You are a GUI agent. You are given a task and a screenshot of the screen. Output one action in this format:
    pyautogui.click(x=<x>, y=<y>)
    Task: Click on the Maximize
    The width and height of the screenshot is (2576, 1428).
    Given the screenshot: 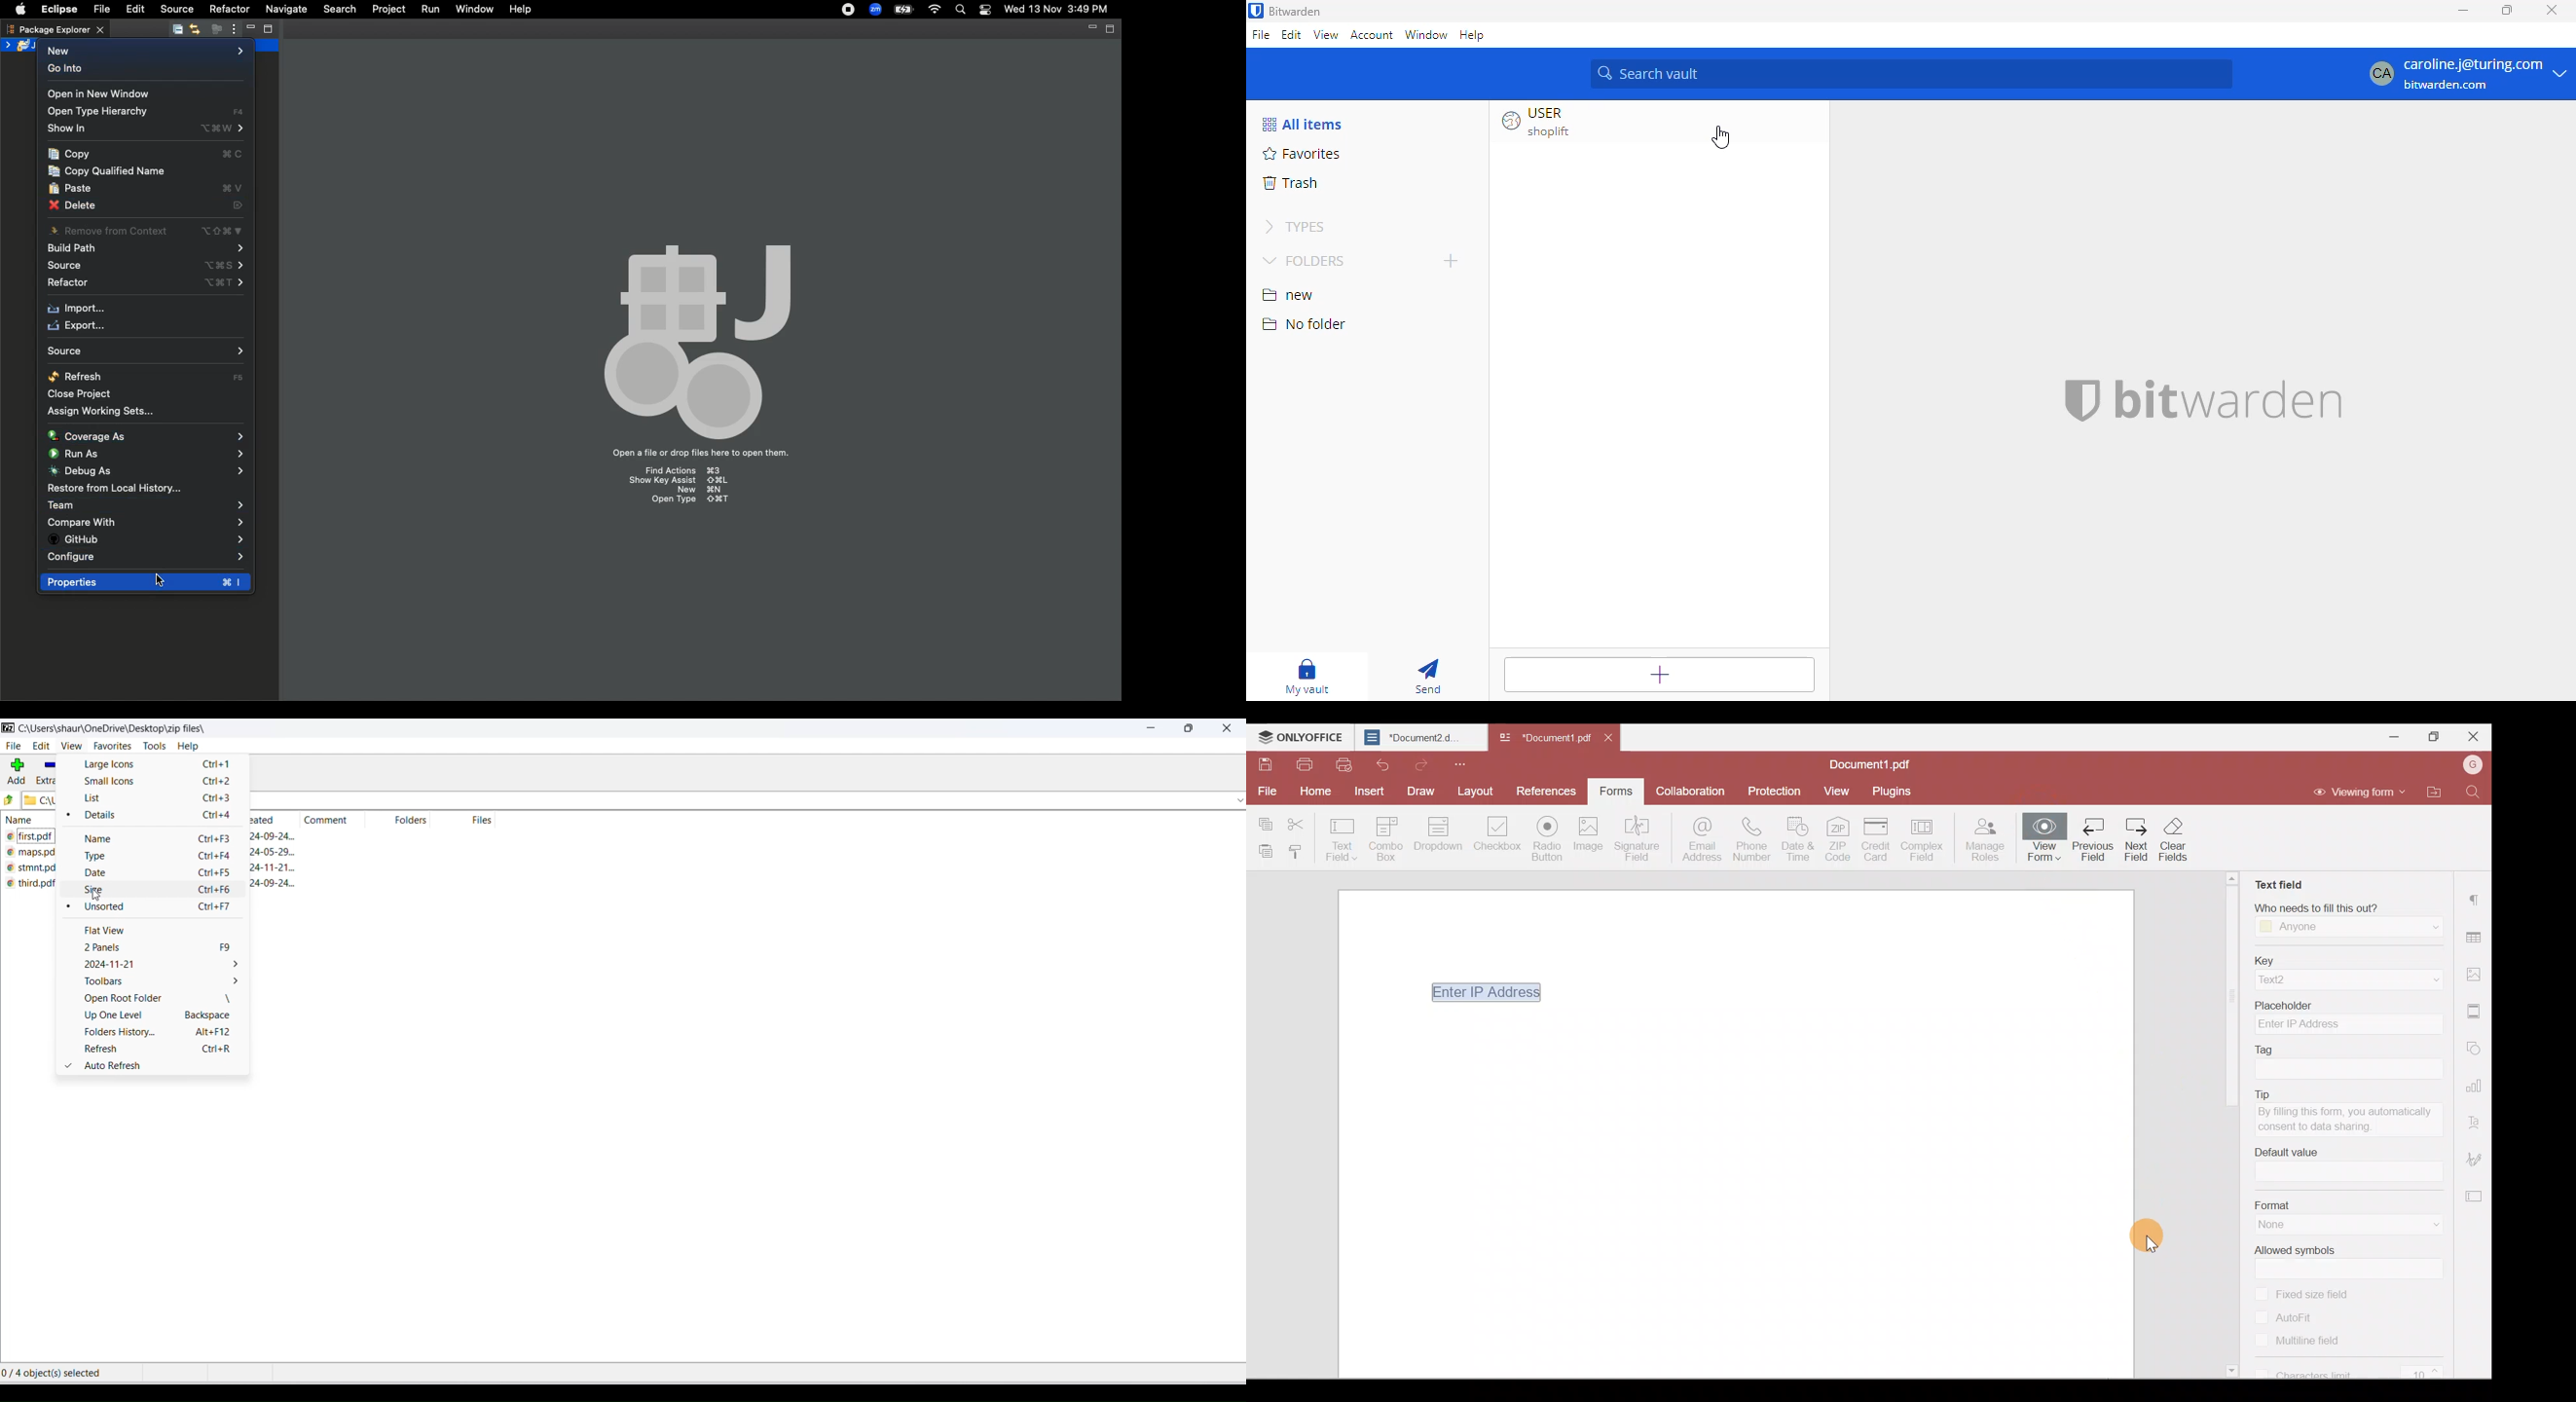 What is the action you would take?
    pyautogui.click(x=1111, y=30)
    